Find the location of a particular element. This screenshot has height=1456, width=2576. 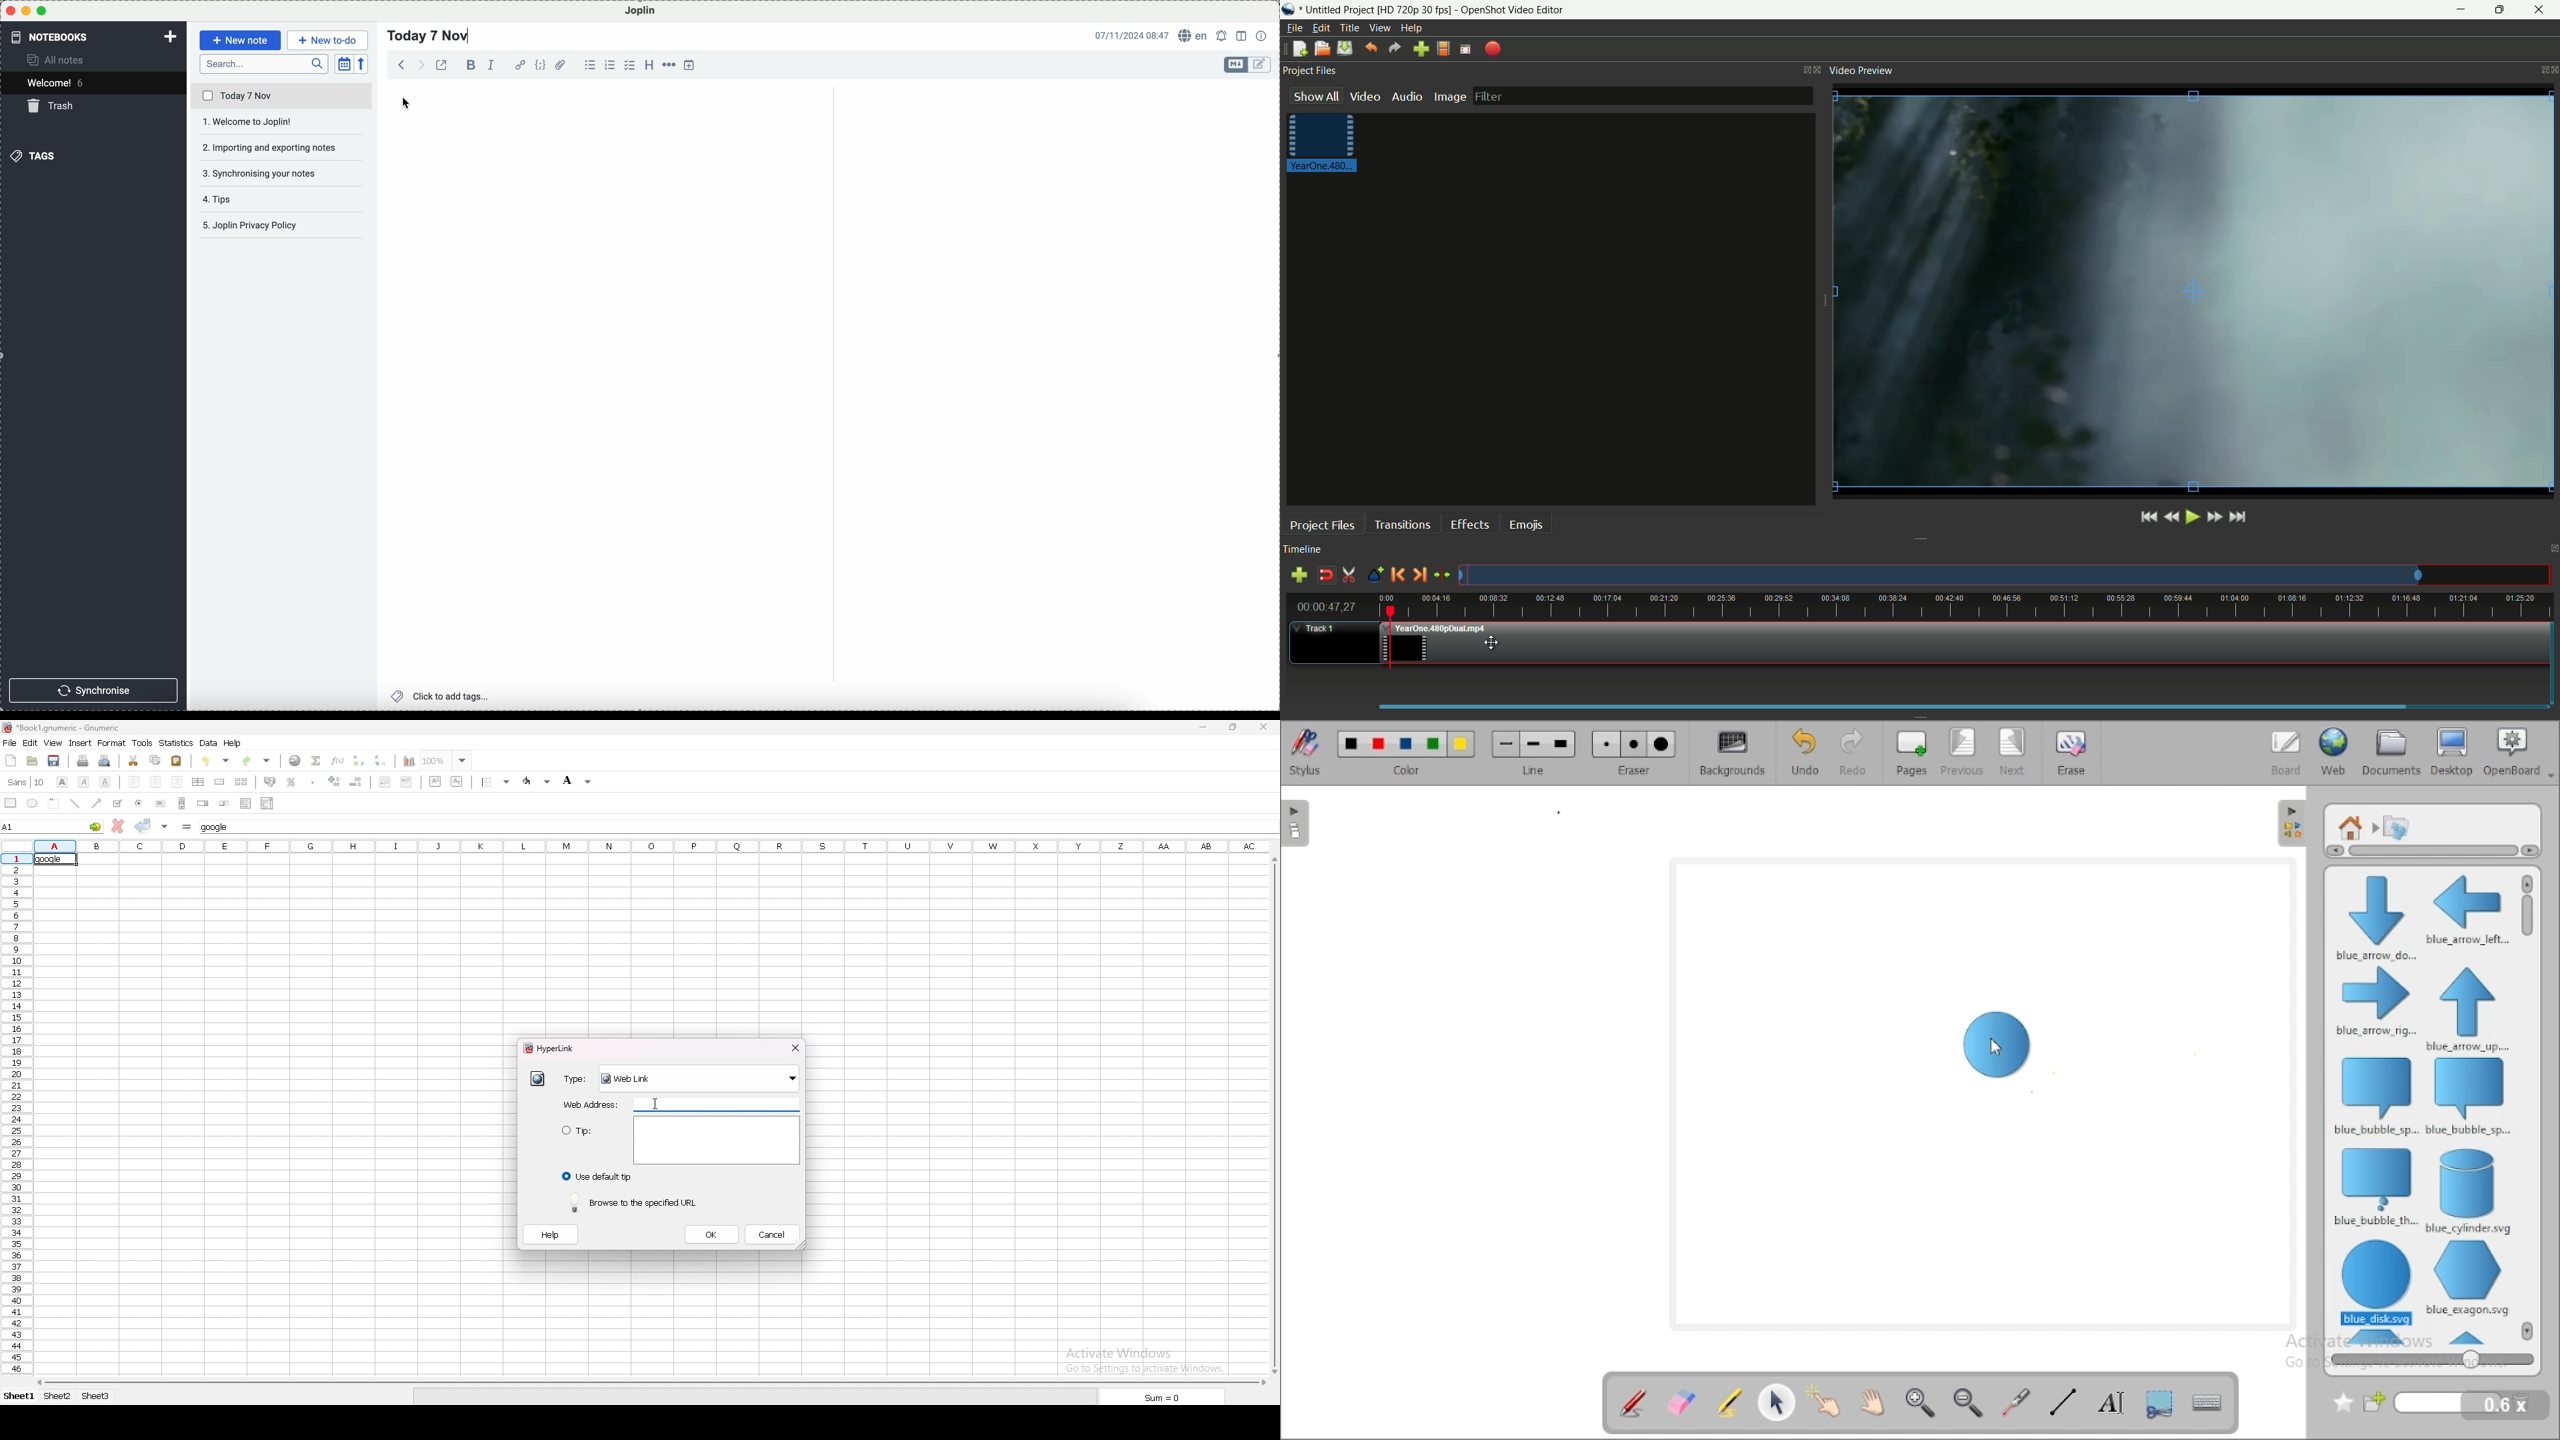

text area is located at coordinates (717, 1135).